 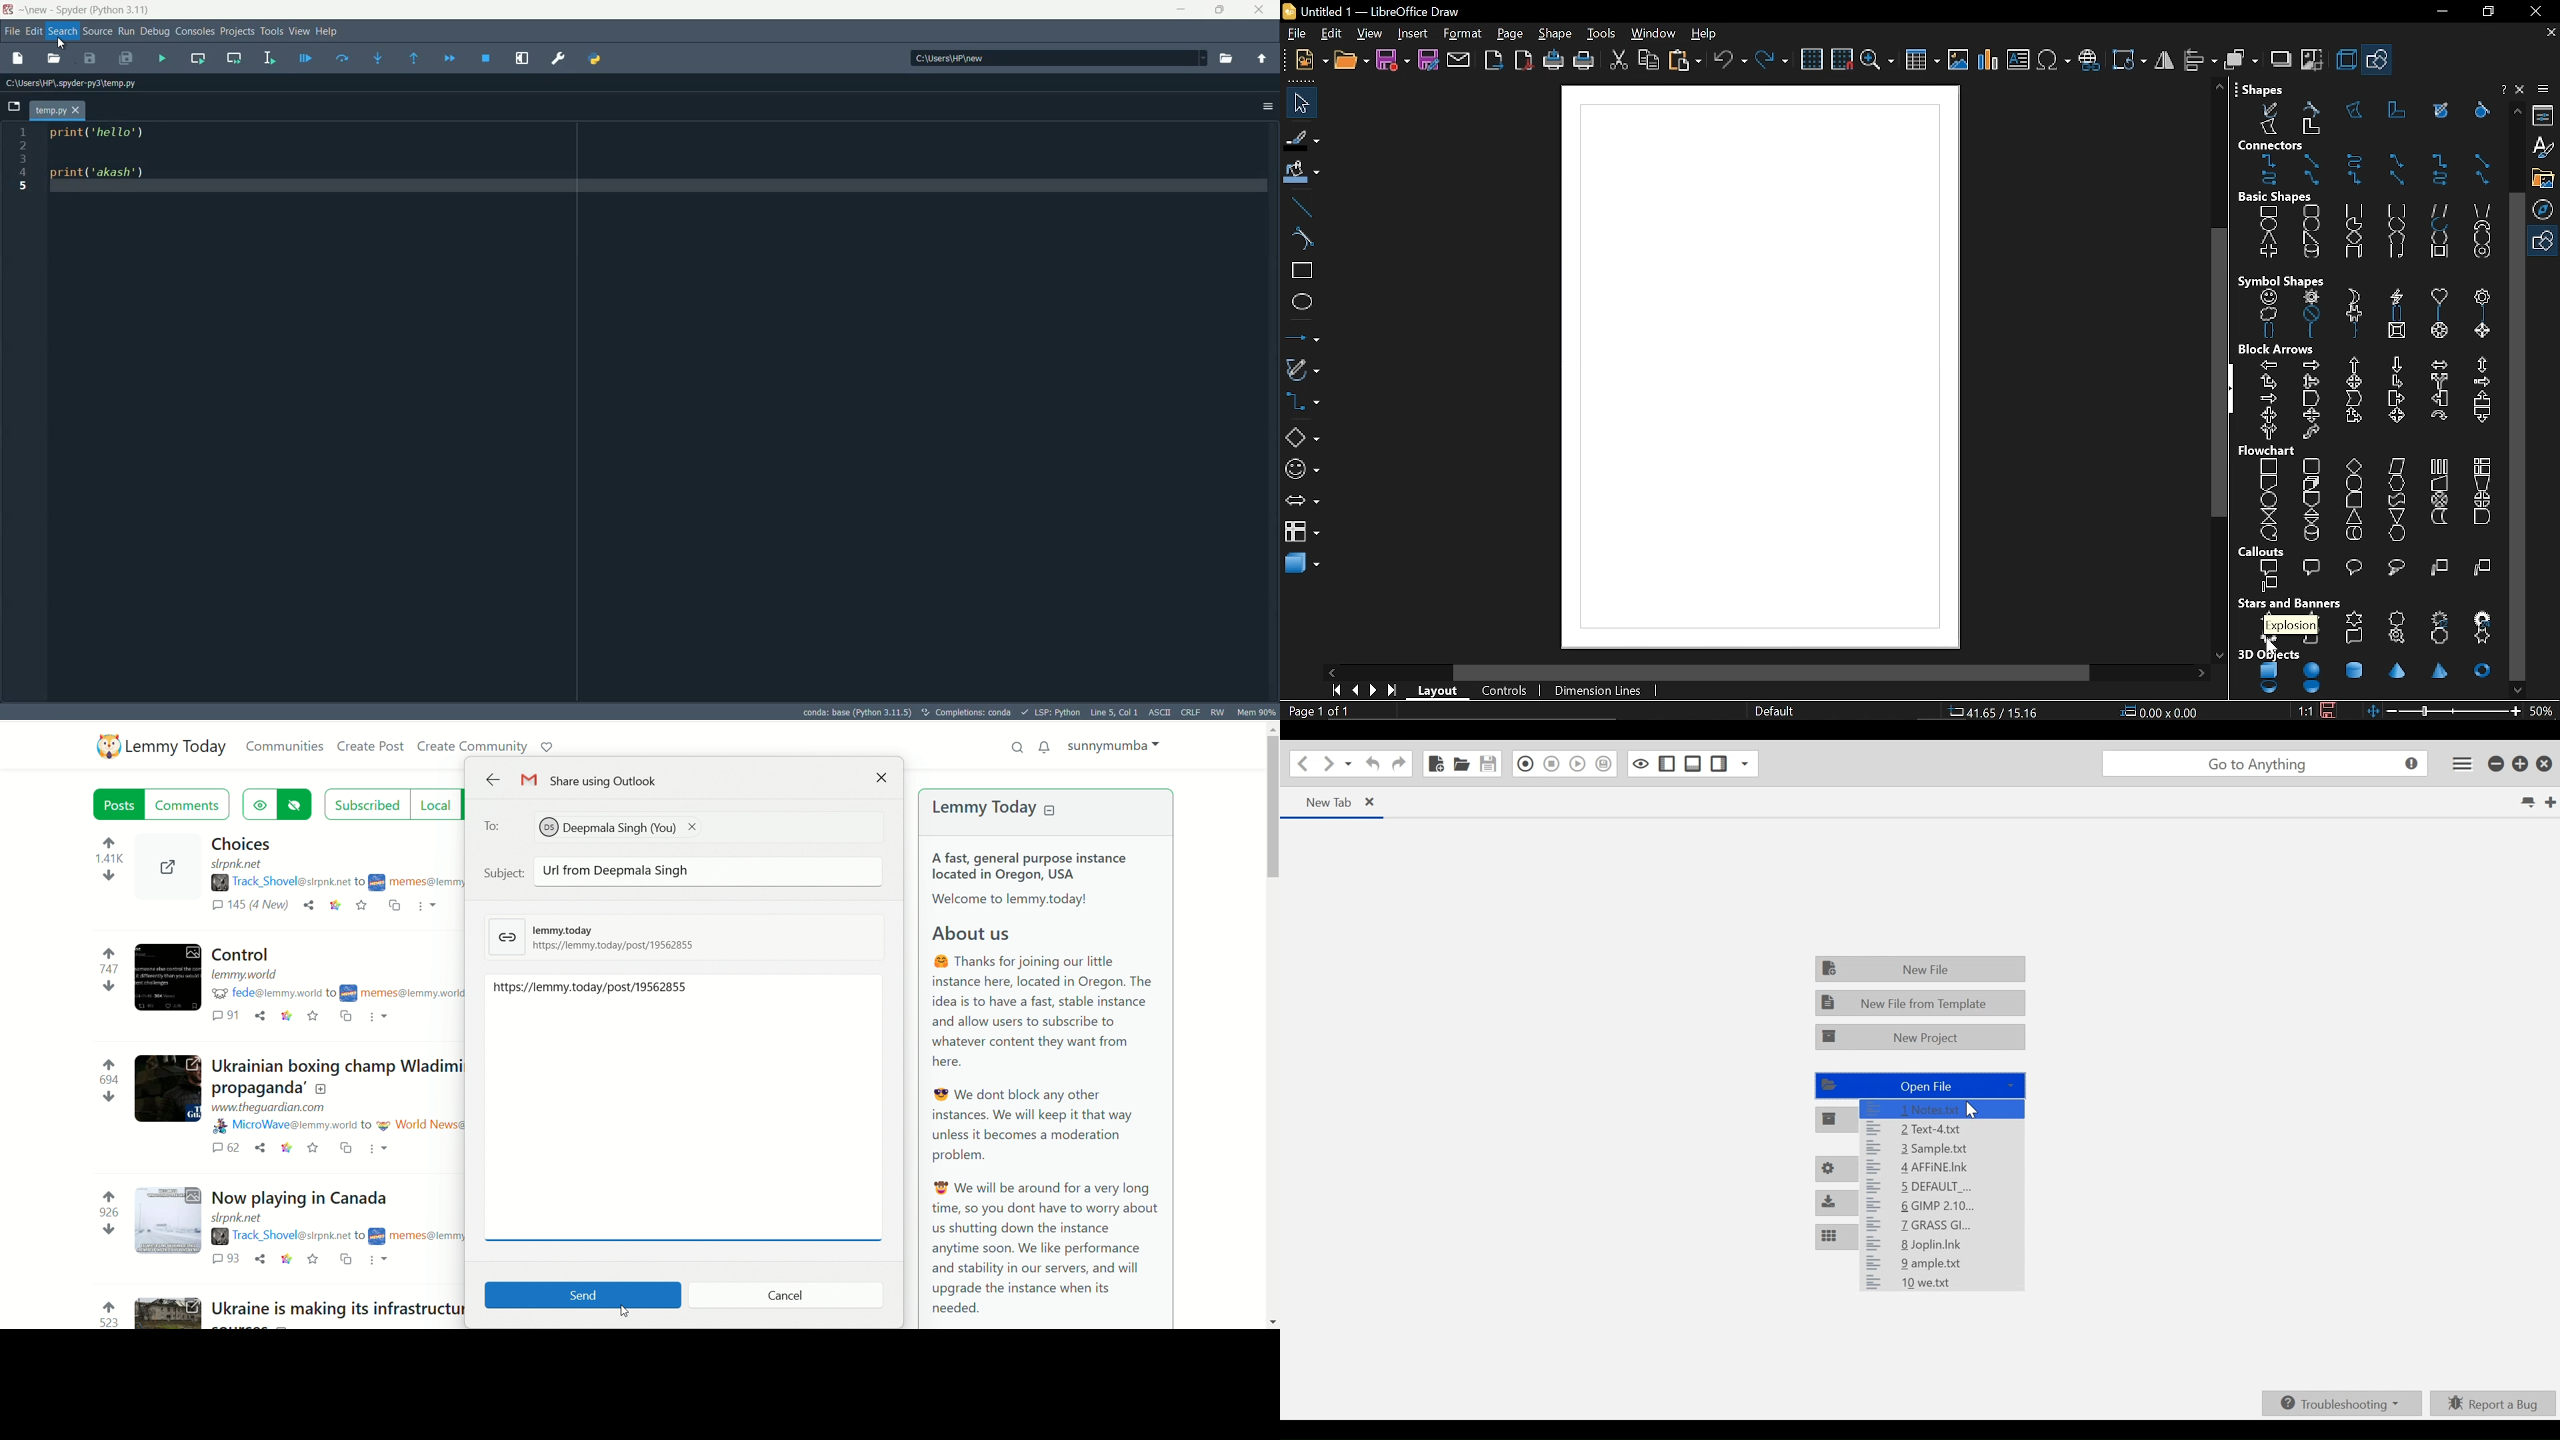 What do you see at coordinates (23, 163) in the screenshot?
I see `1 2 3 4 5` at bounding box center [23, 163].